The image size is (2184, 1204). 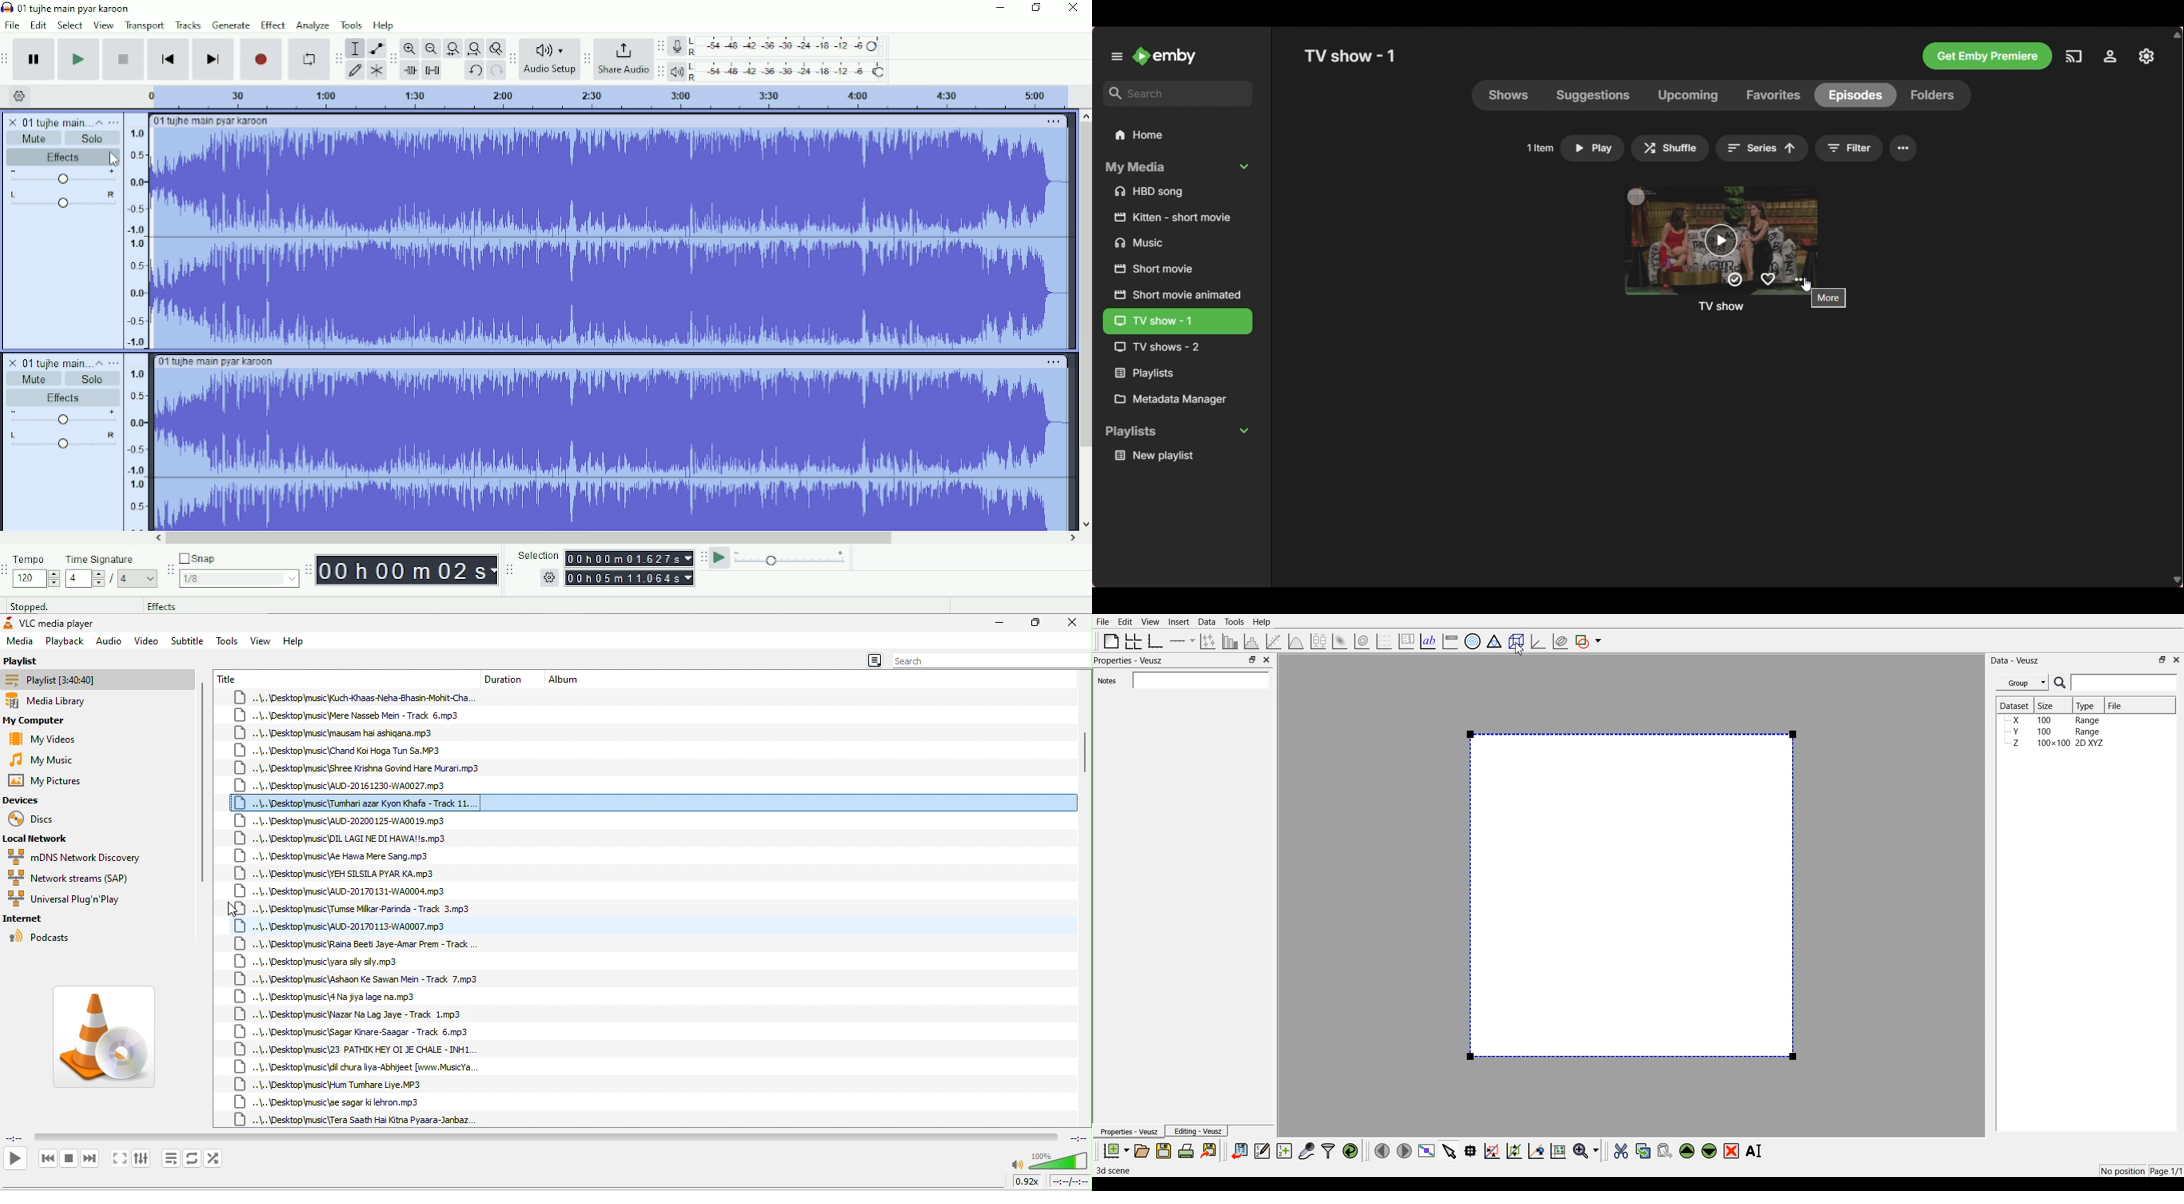 What do you see at coordinates (1029, 1181) in the screenshot?
I see `0.92x` at bounding box center [1029, 1181].